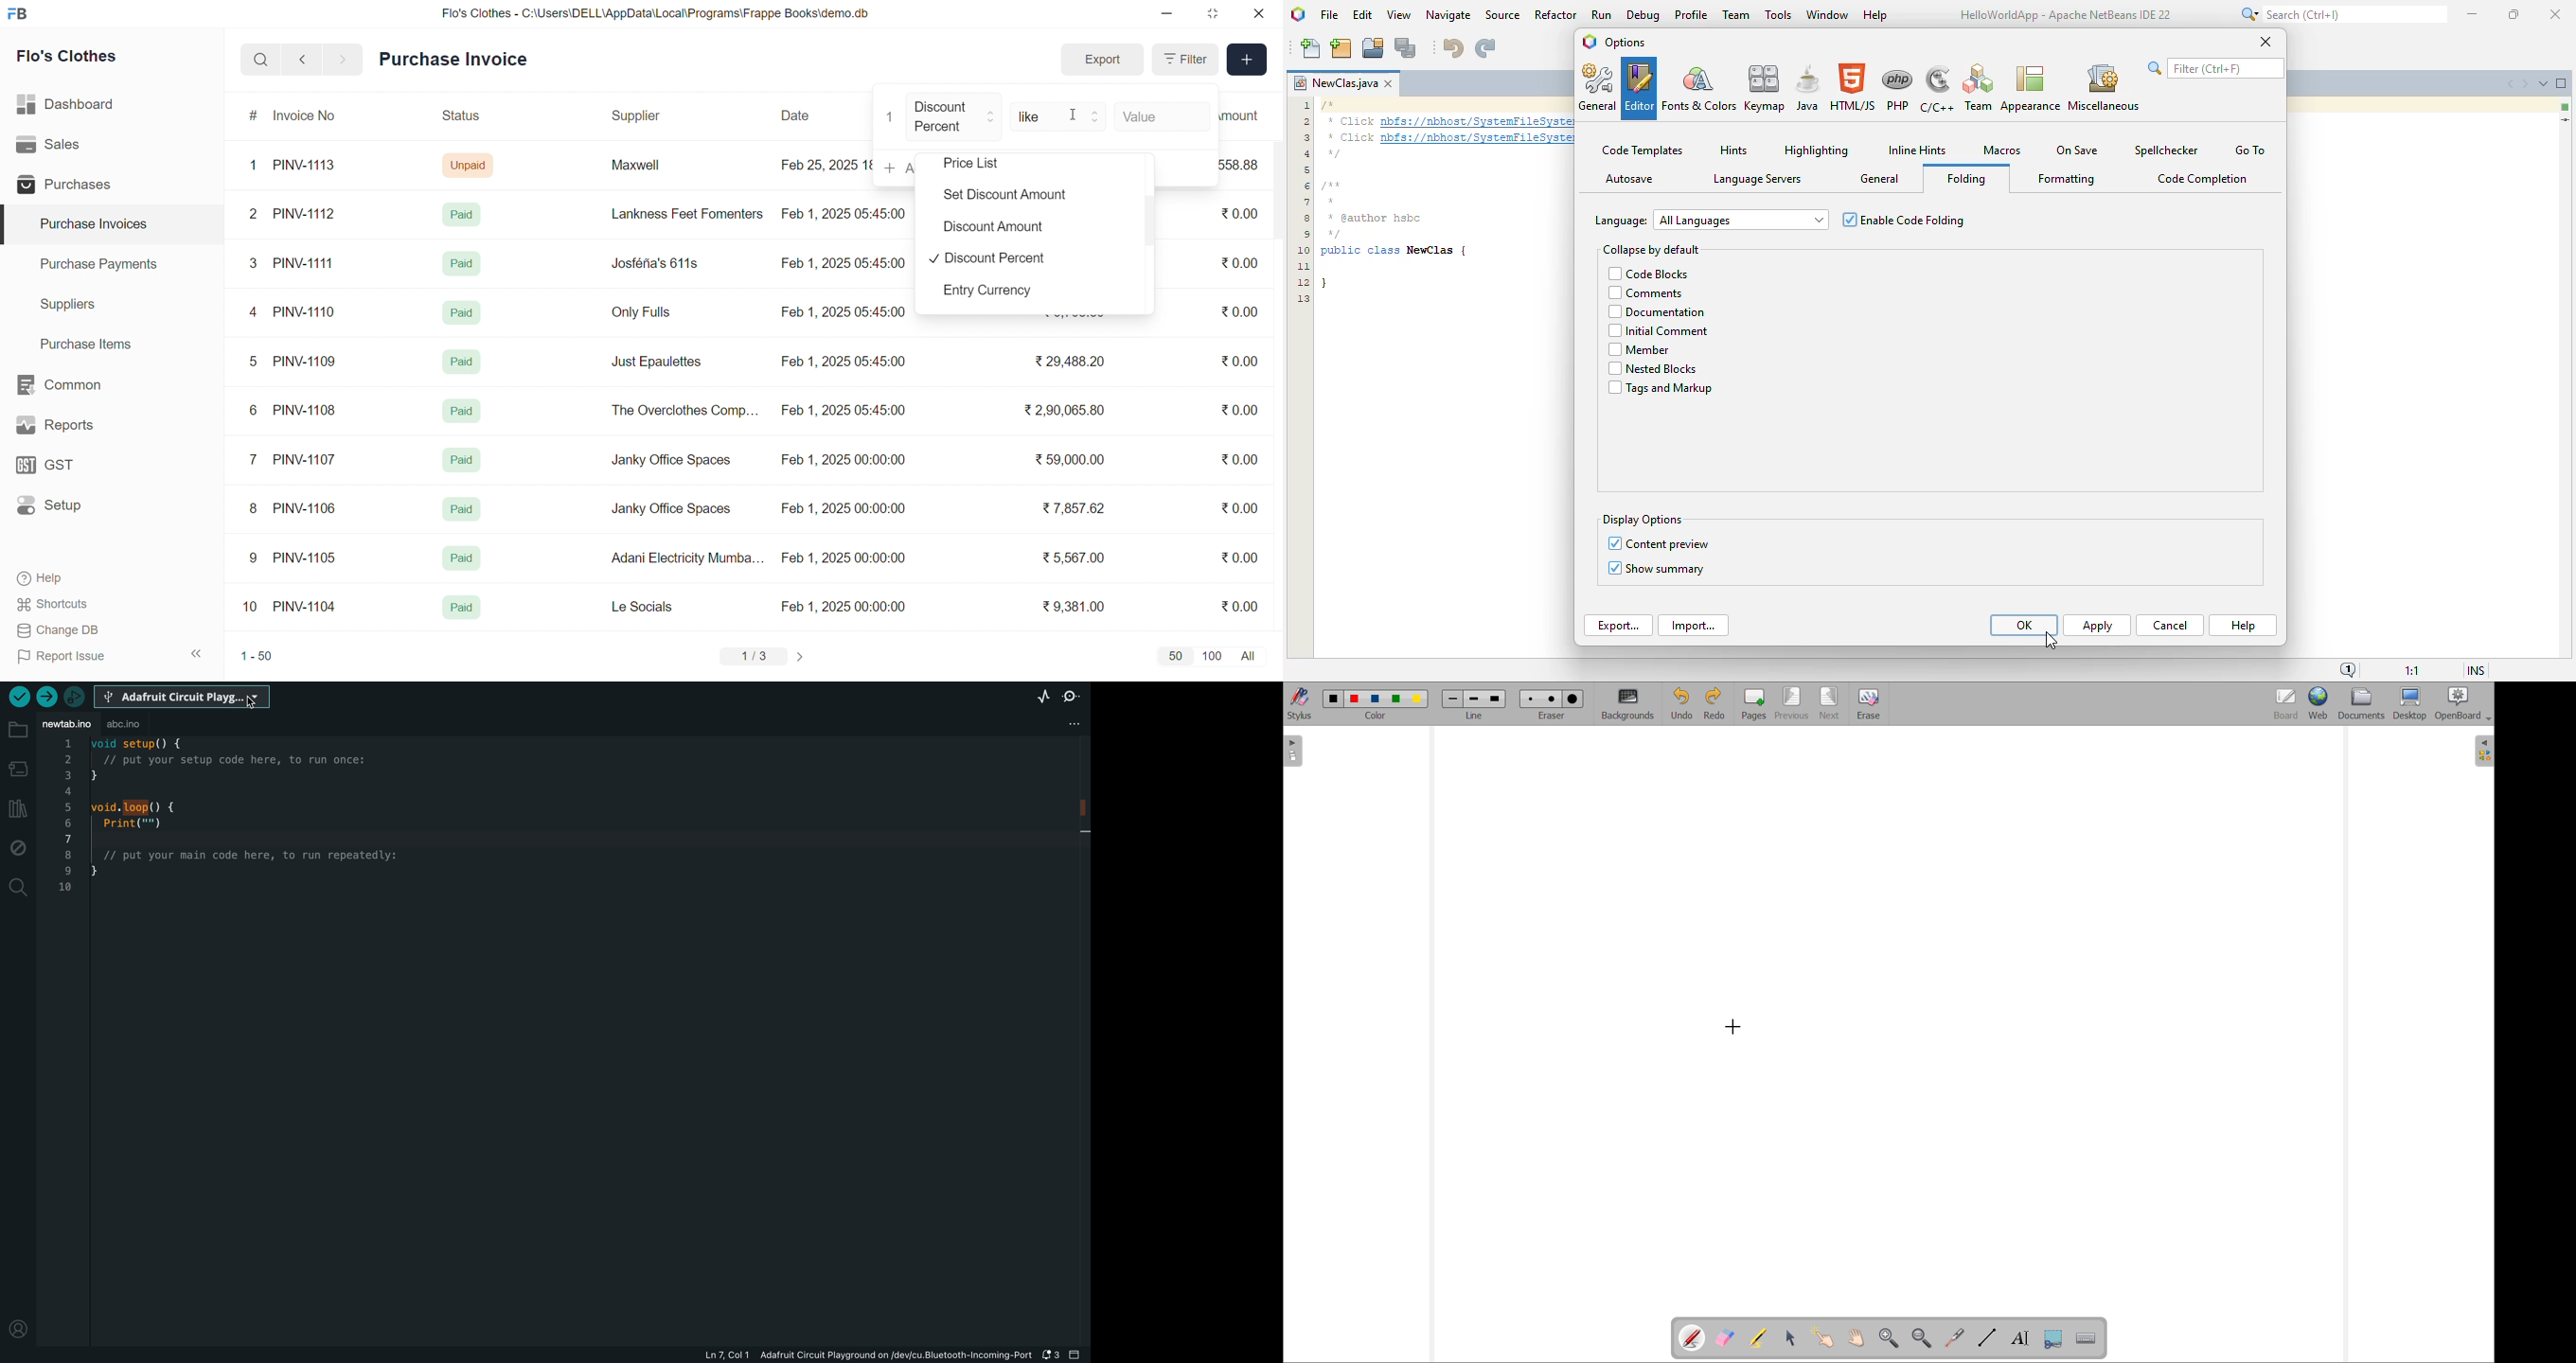 The height and width of the screenshot is (1372, 2576). Describe the element at coordinates (253, 608) in the screenshot. I see `10` at that location.